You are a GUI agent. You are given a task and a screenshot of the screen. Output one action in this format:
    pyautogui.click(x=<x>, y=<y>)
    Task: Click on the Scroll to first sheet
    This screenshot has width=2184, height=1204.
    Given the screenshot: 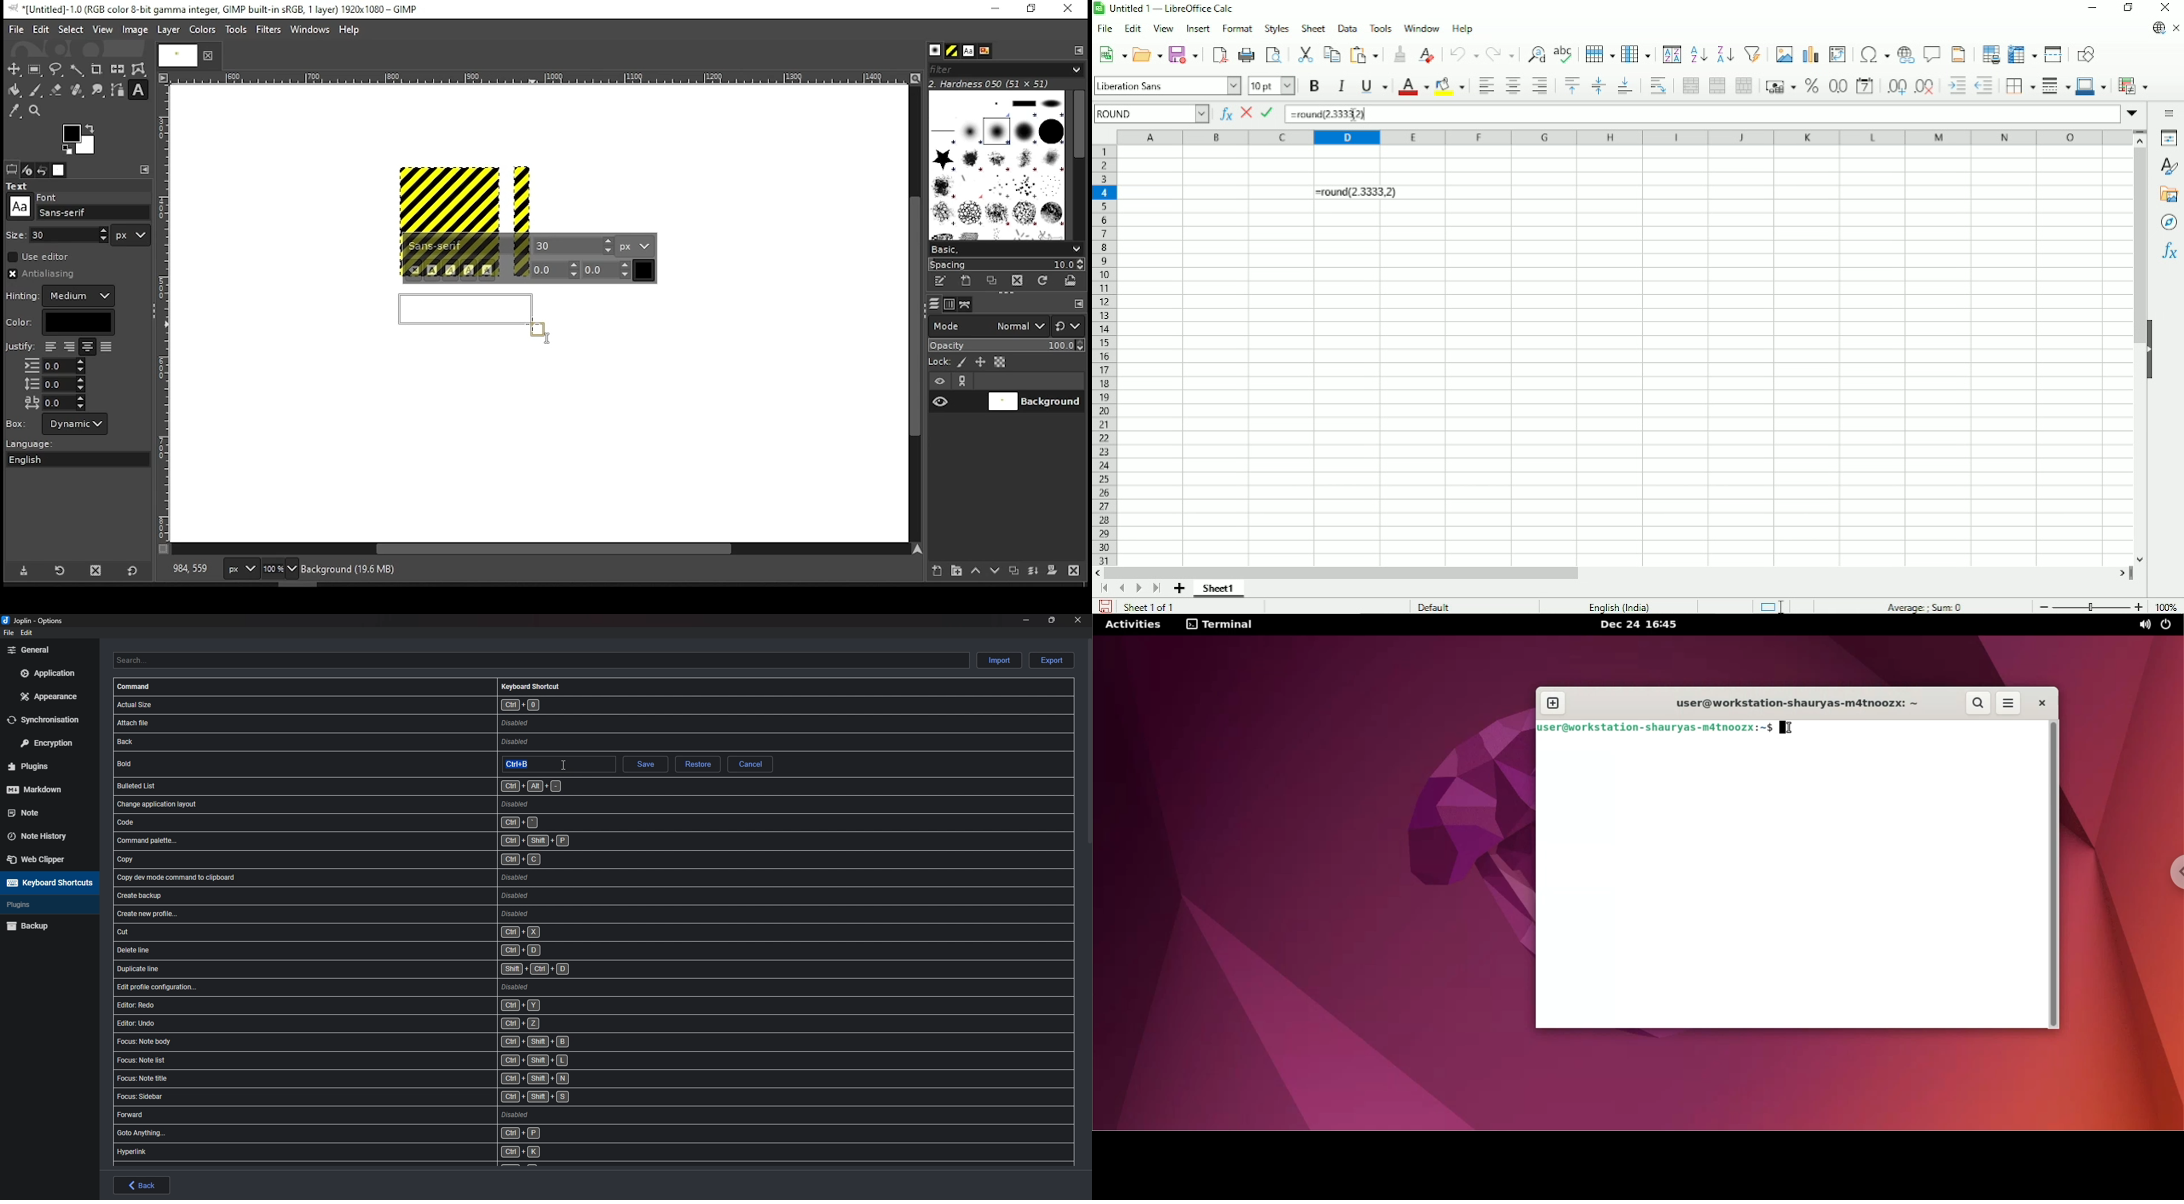 What is the action you would take?
    pyautogui.click(x=1105, y=588)
    